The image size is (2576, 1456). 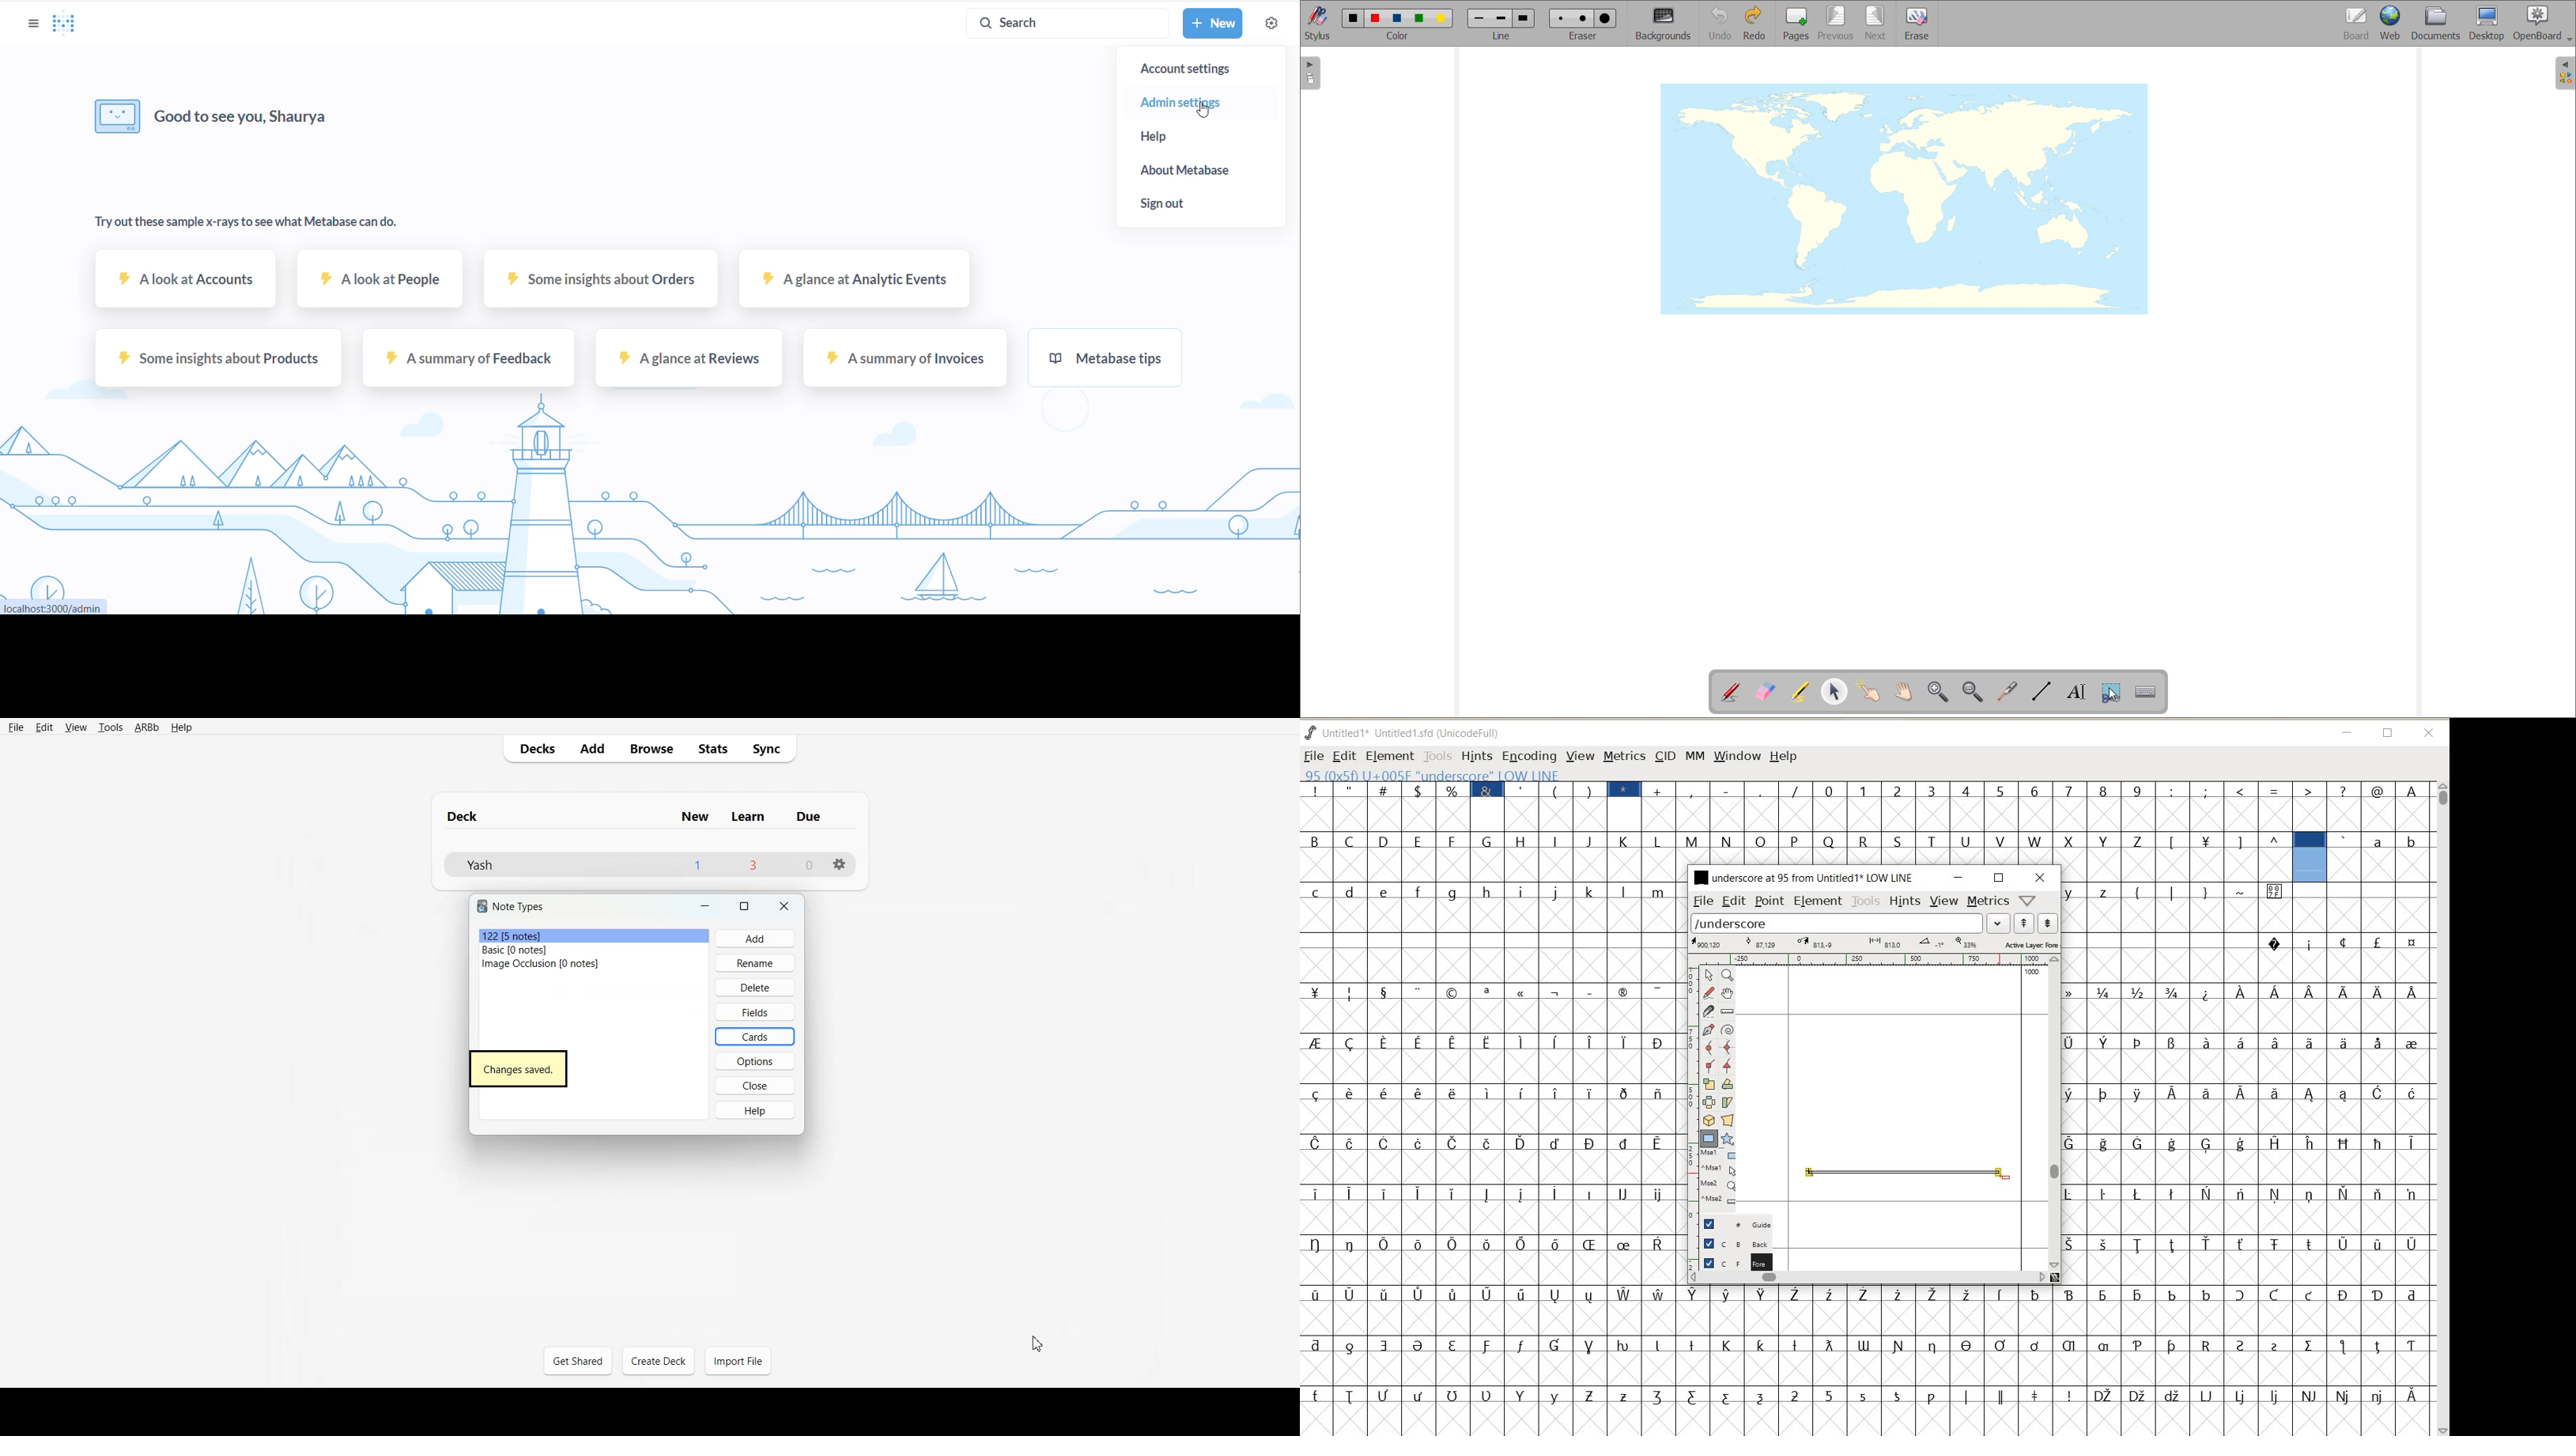 I want to click on rotate the selection in 3D and project back to plane, so click(x=1709, y=1120).